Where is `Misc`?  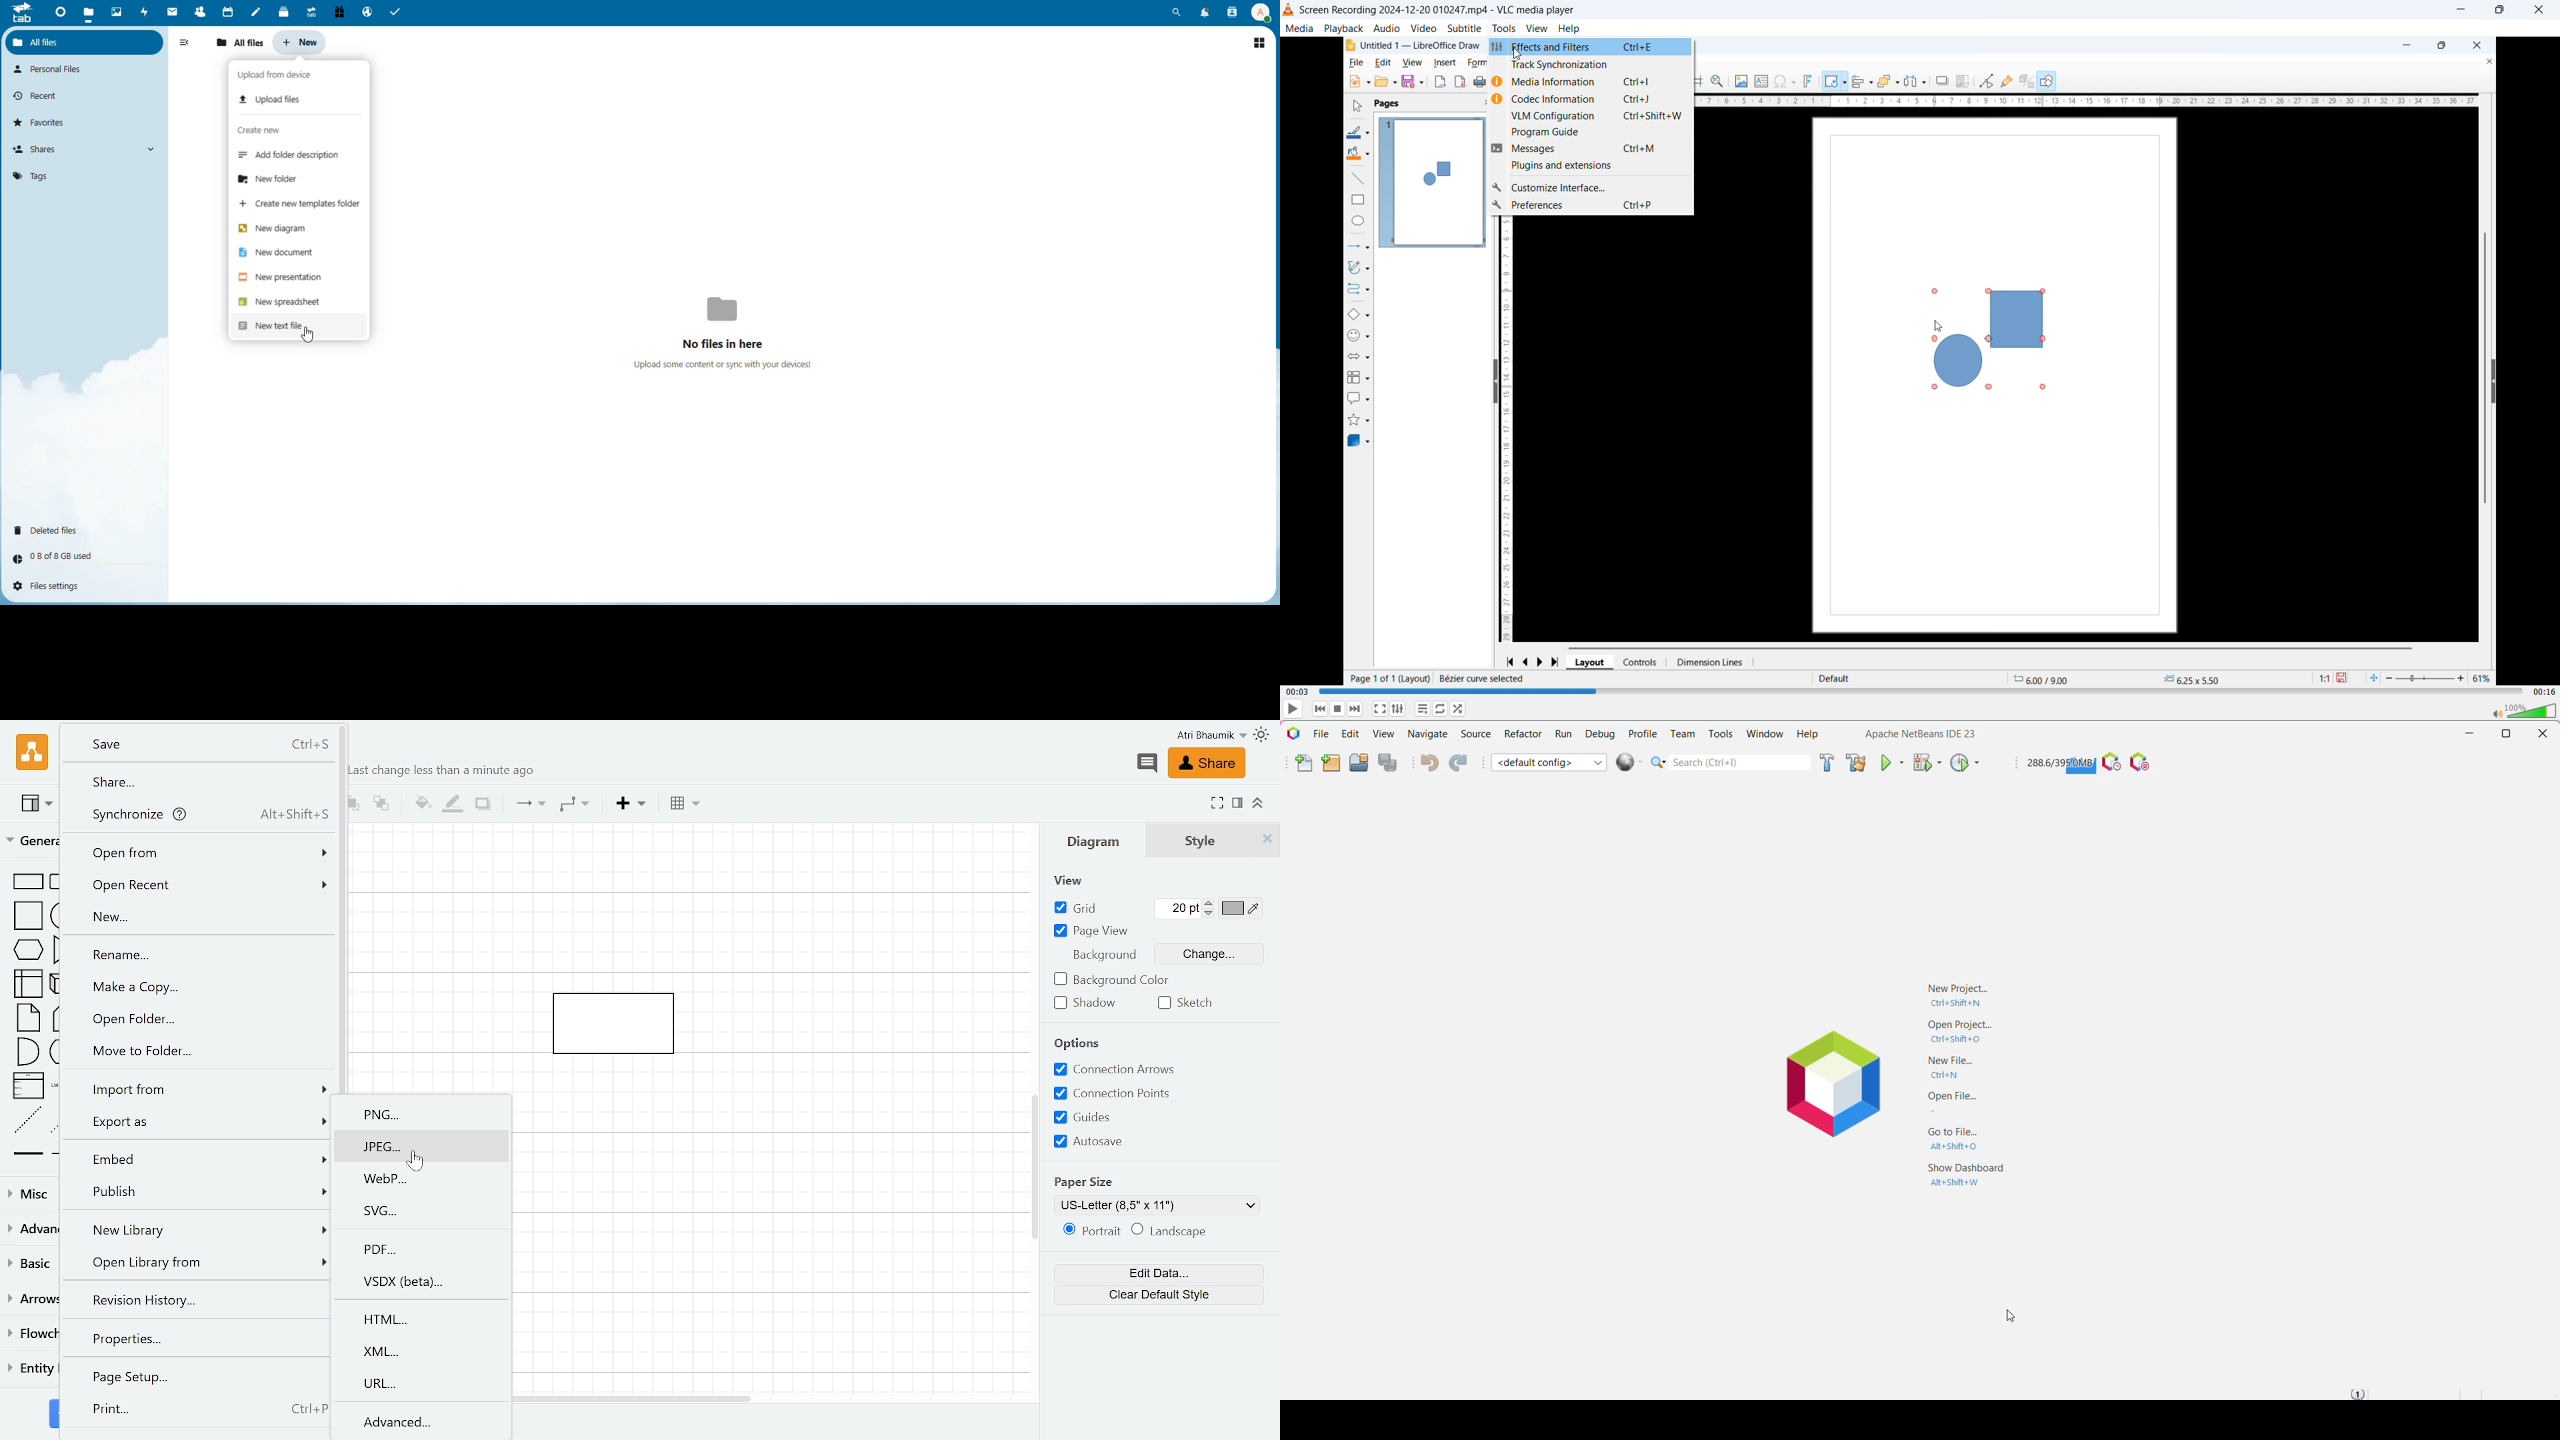 Misc is located at coordinates (30, 1196).